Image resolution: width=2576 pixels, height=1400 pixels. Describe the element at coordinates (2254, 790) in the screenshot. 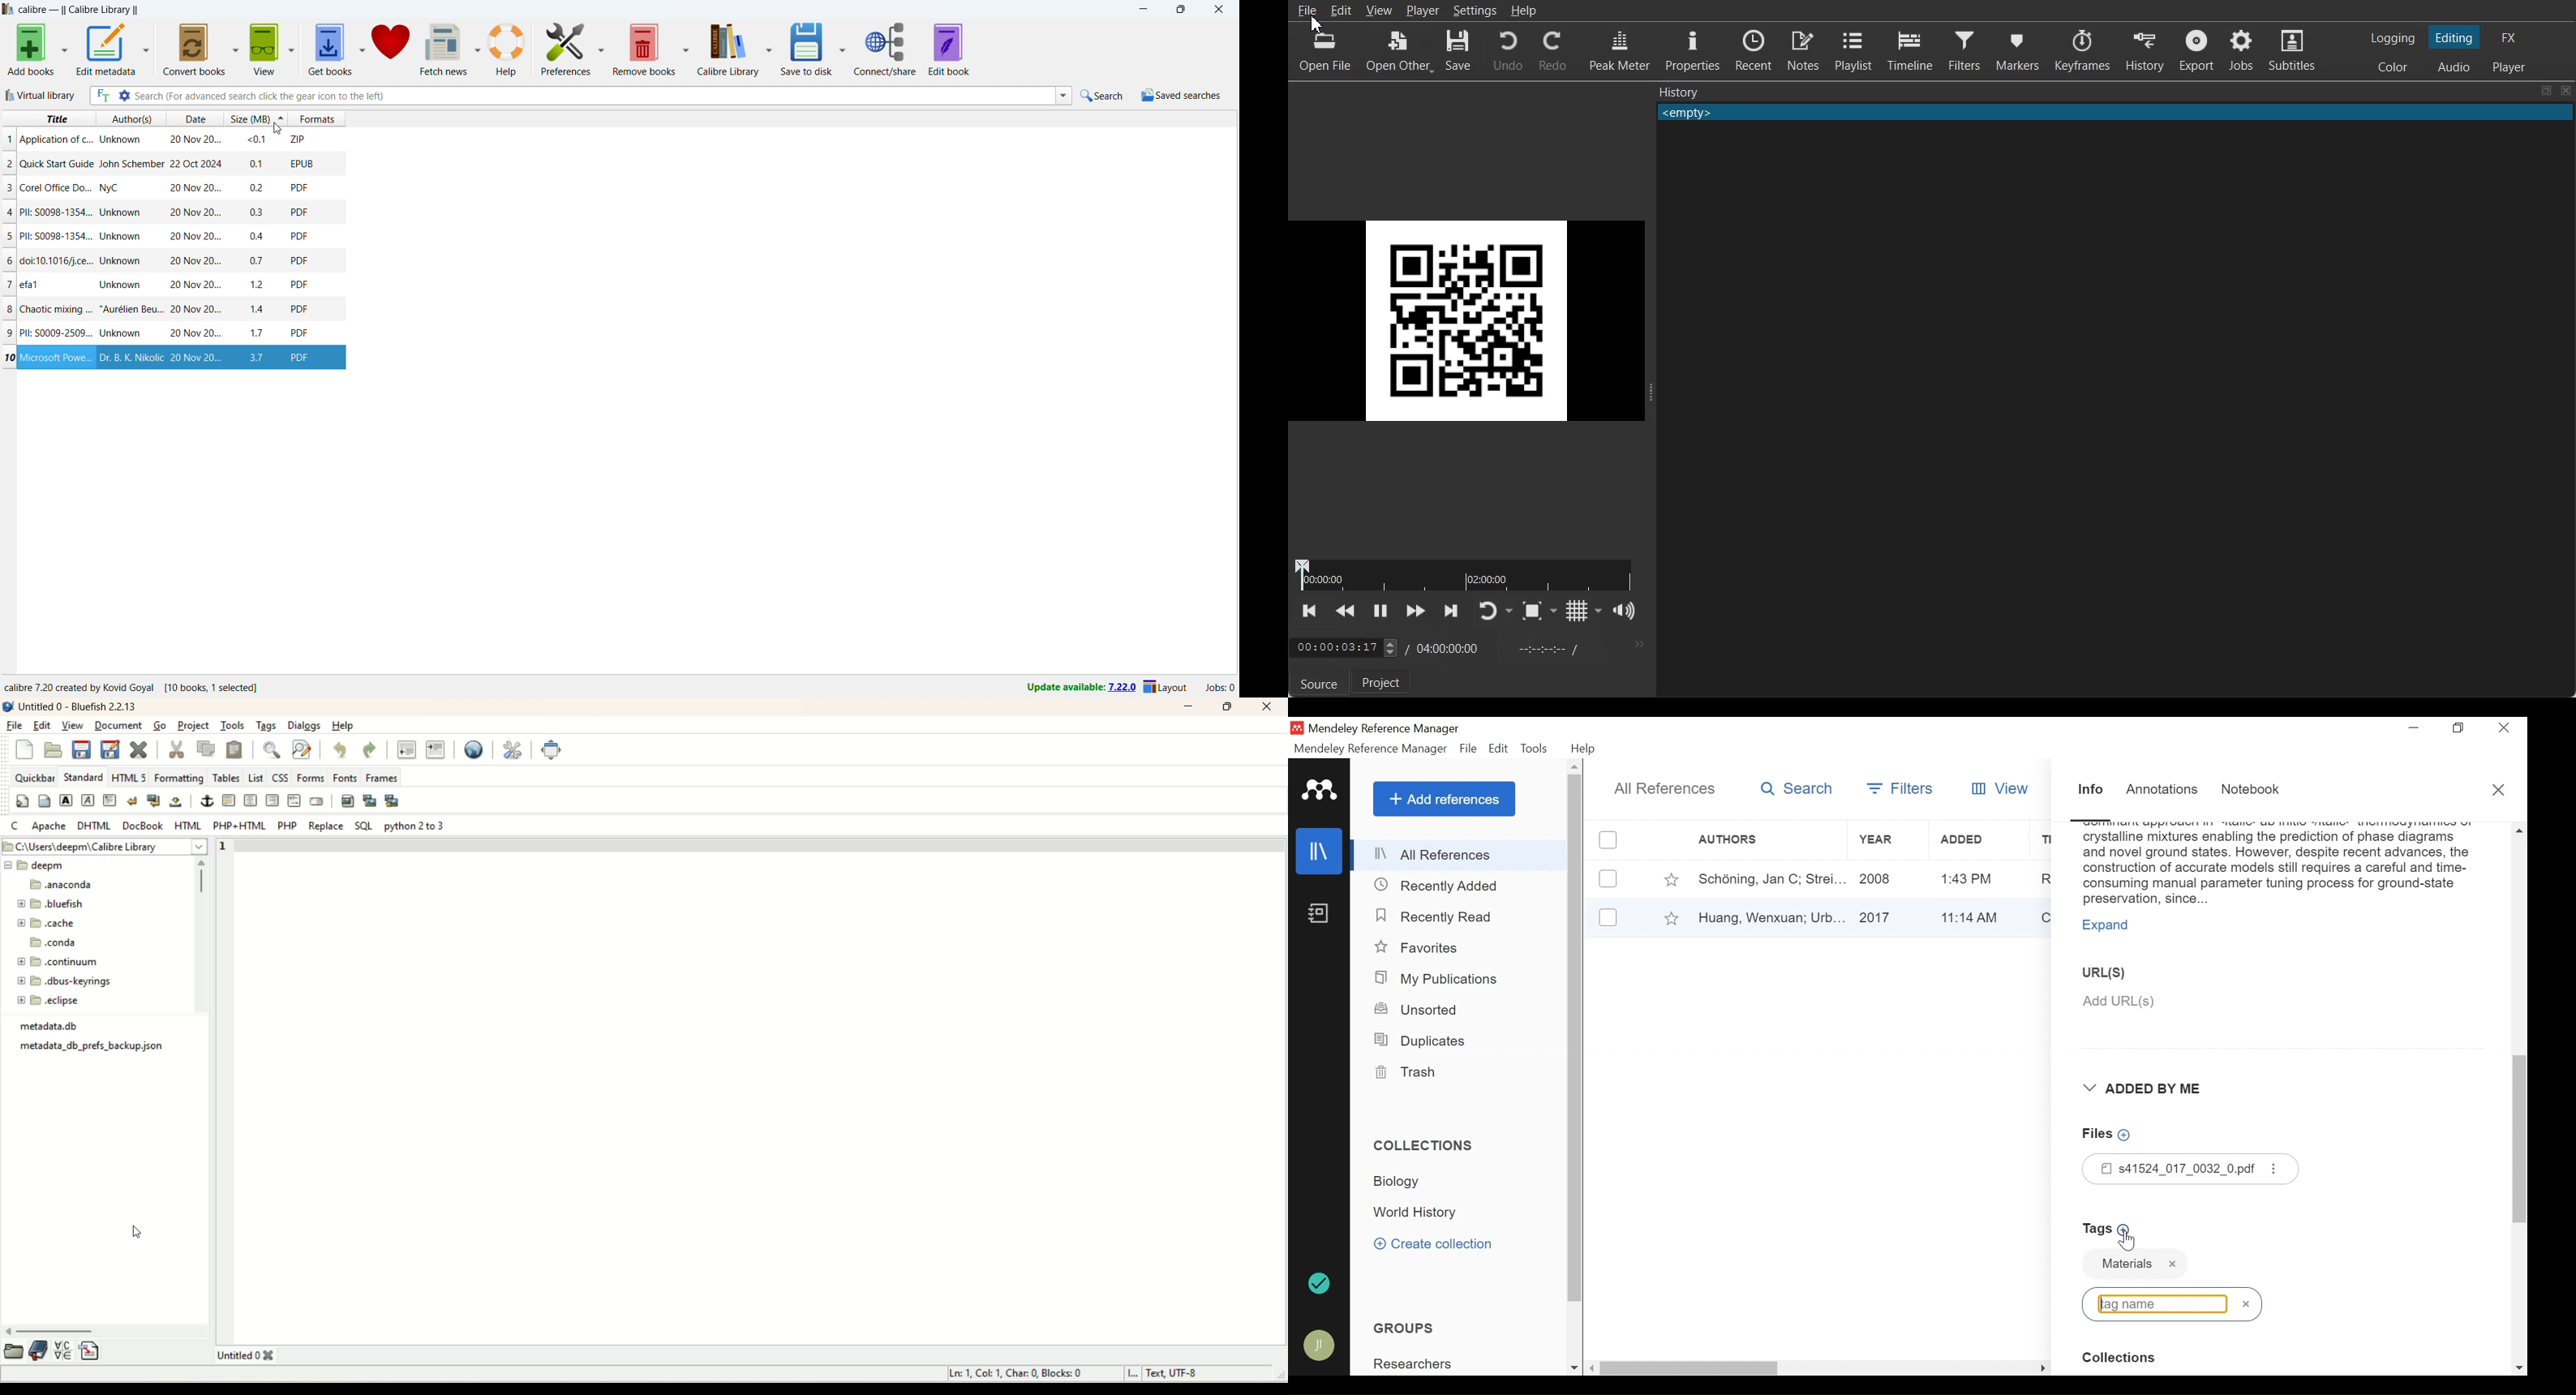

I see `Notebook` at that location.